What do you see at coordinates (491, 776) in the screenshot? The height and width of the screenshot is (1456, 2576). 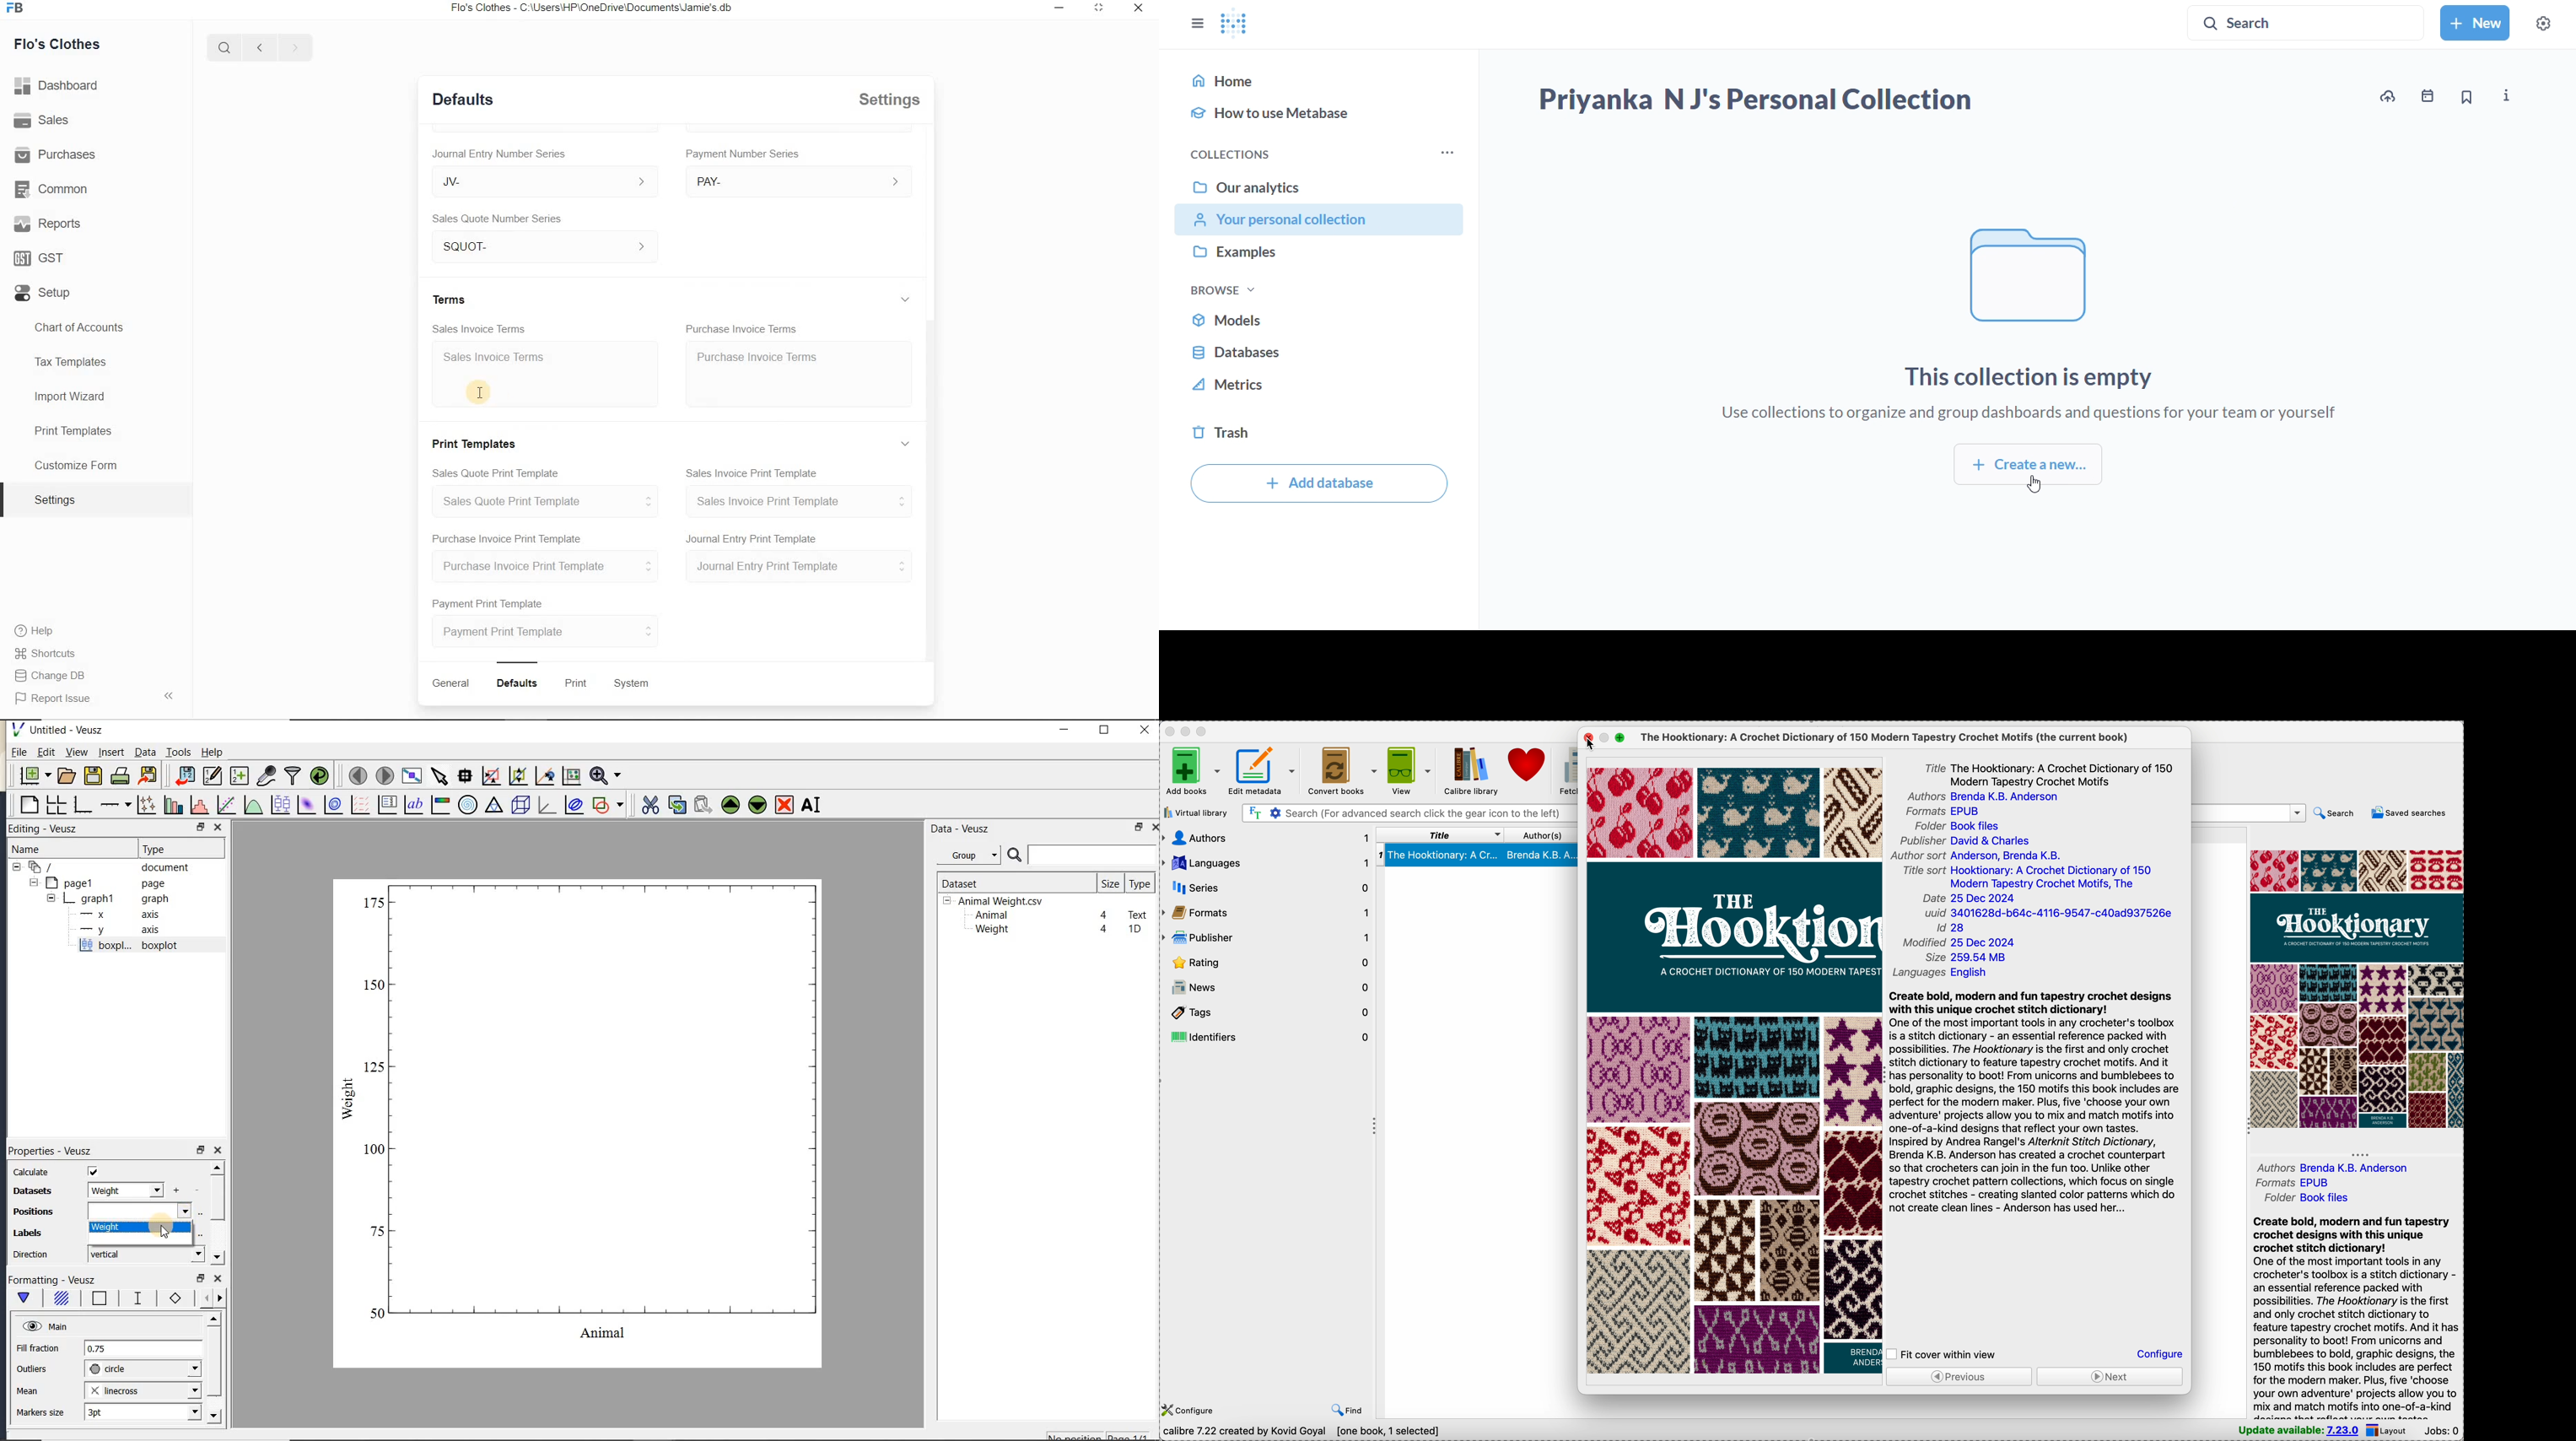 I see `click or draw a rectangle to zoom graph axes` at bounding box center [491, 776].